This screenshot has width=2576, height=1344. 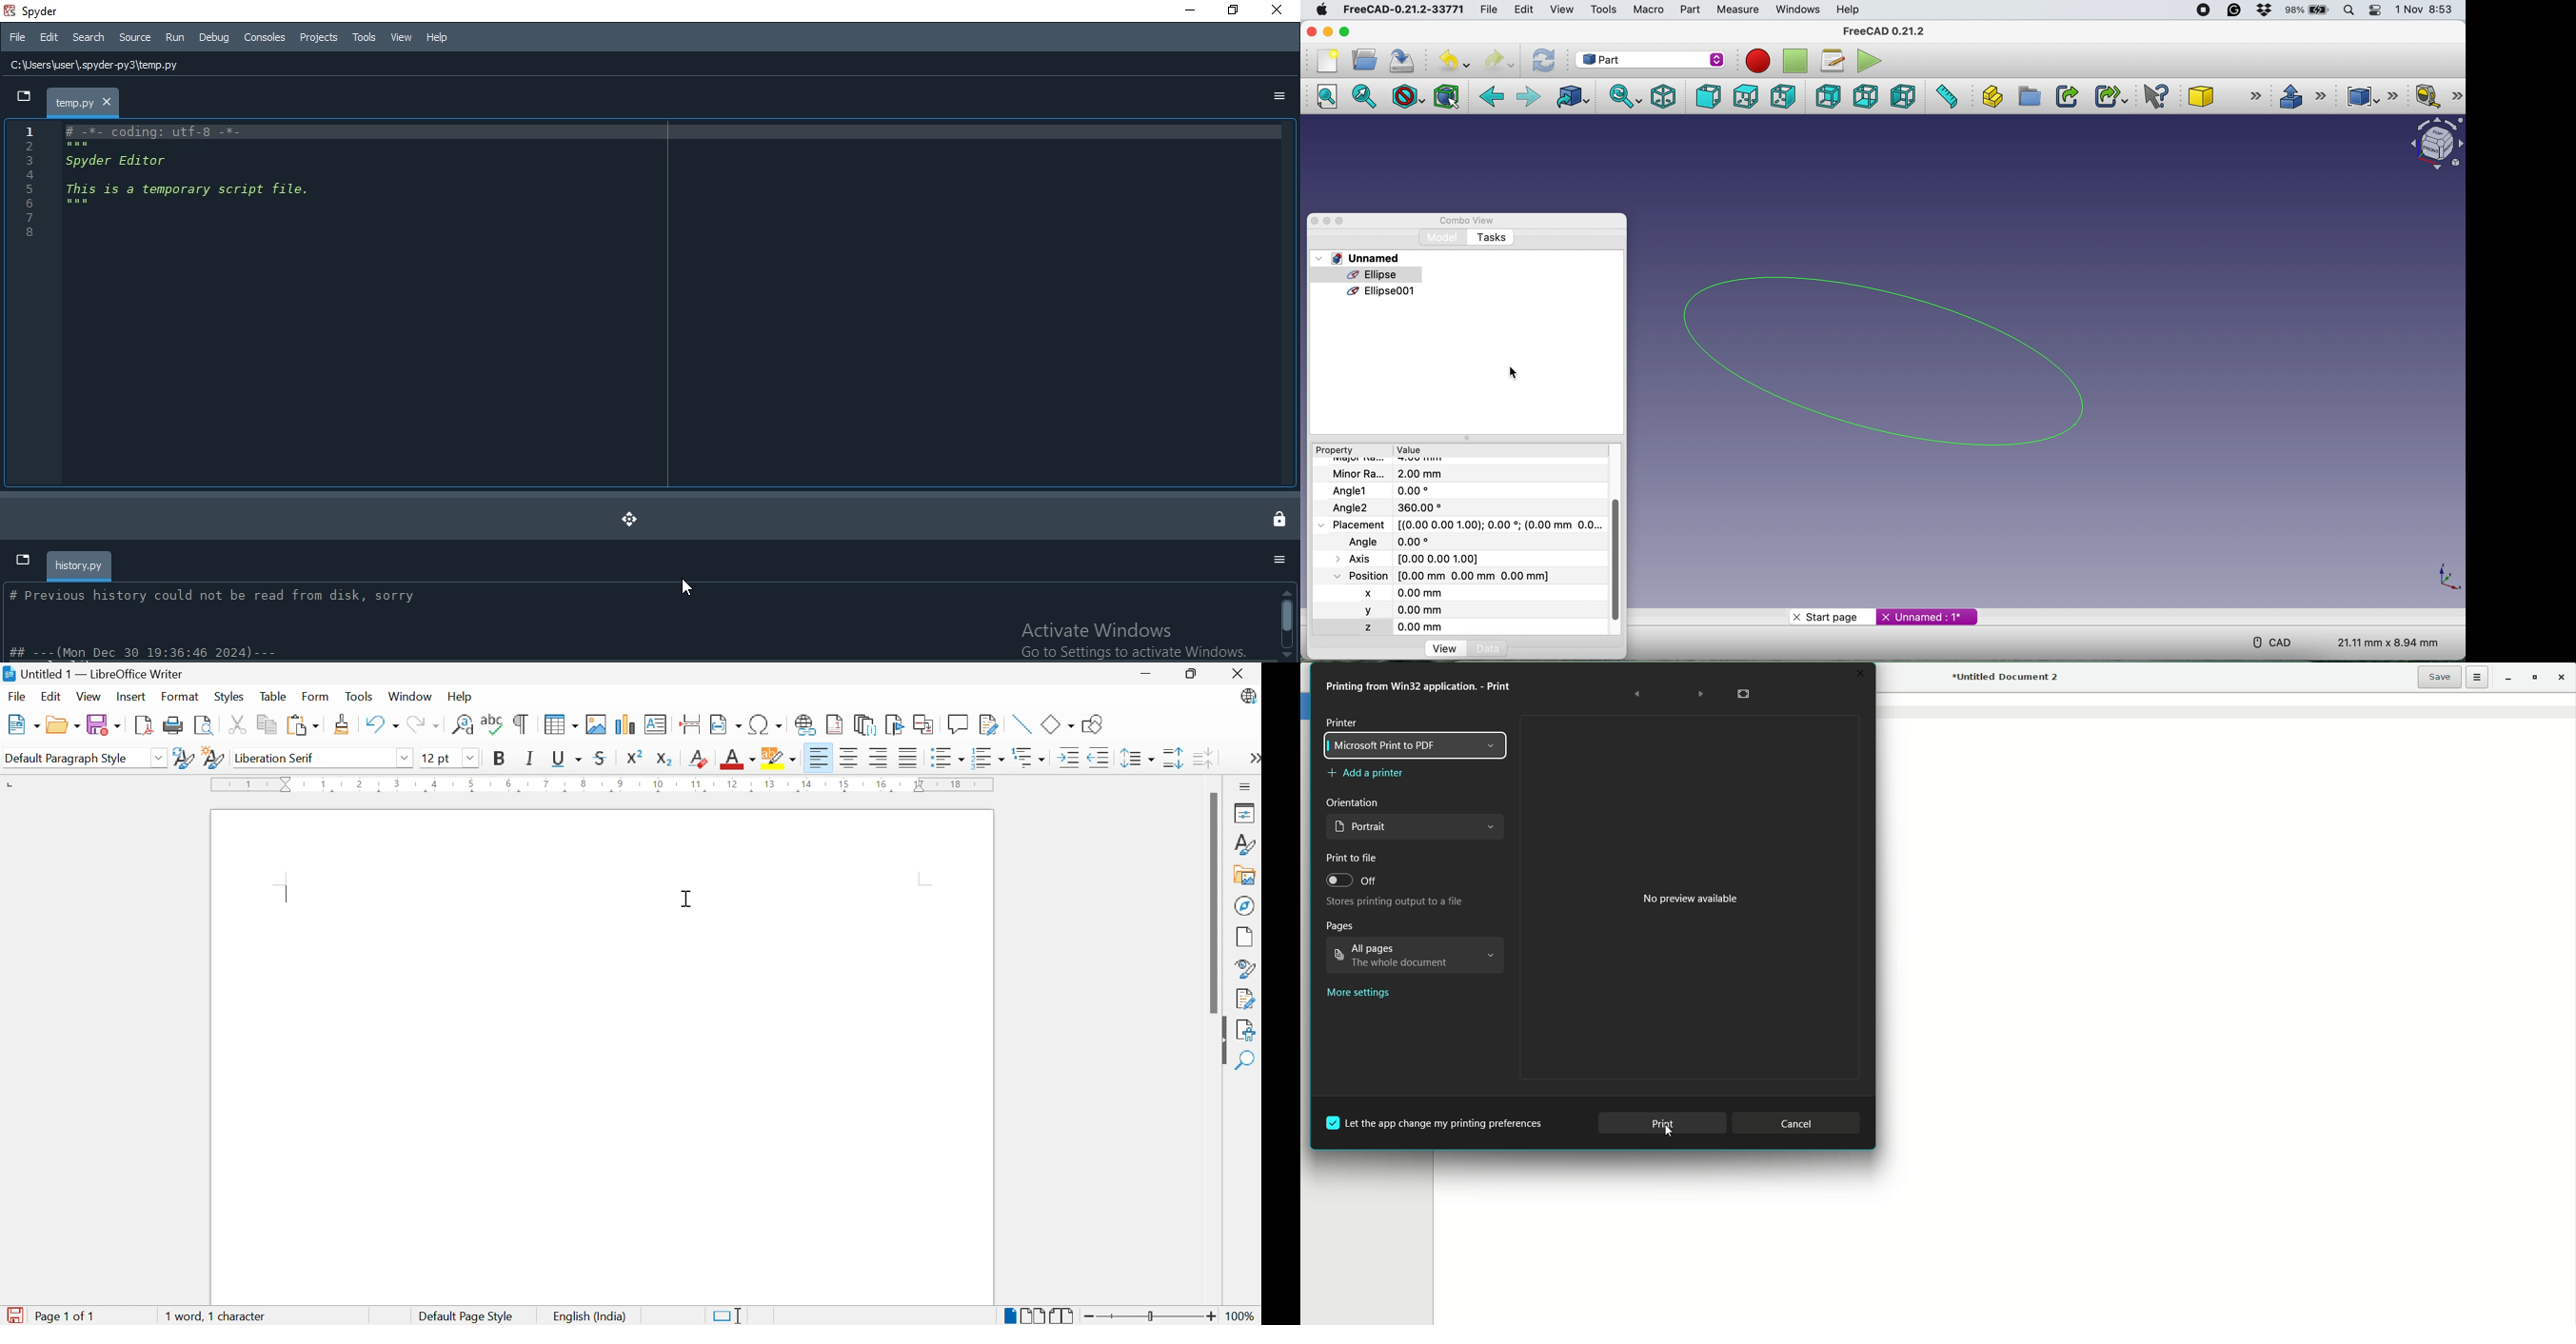 What do you see at coordinates (1830, 96) in the screenshot?
I see `rear` at bounding box center [1830, 96].